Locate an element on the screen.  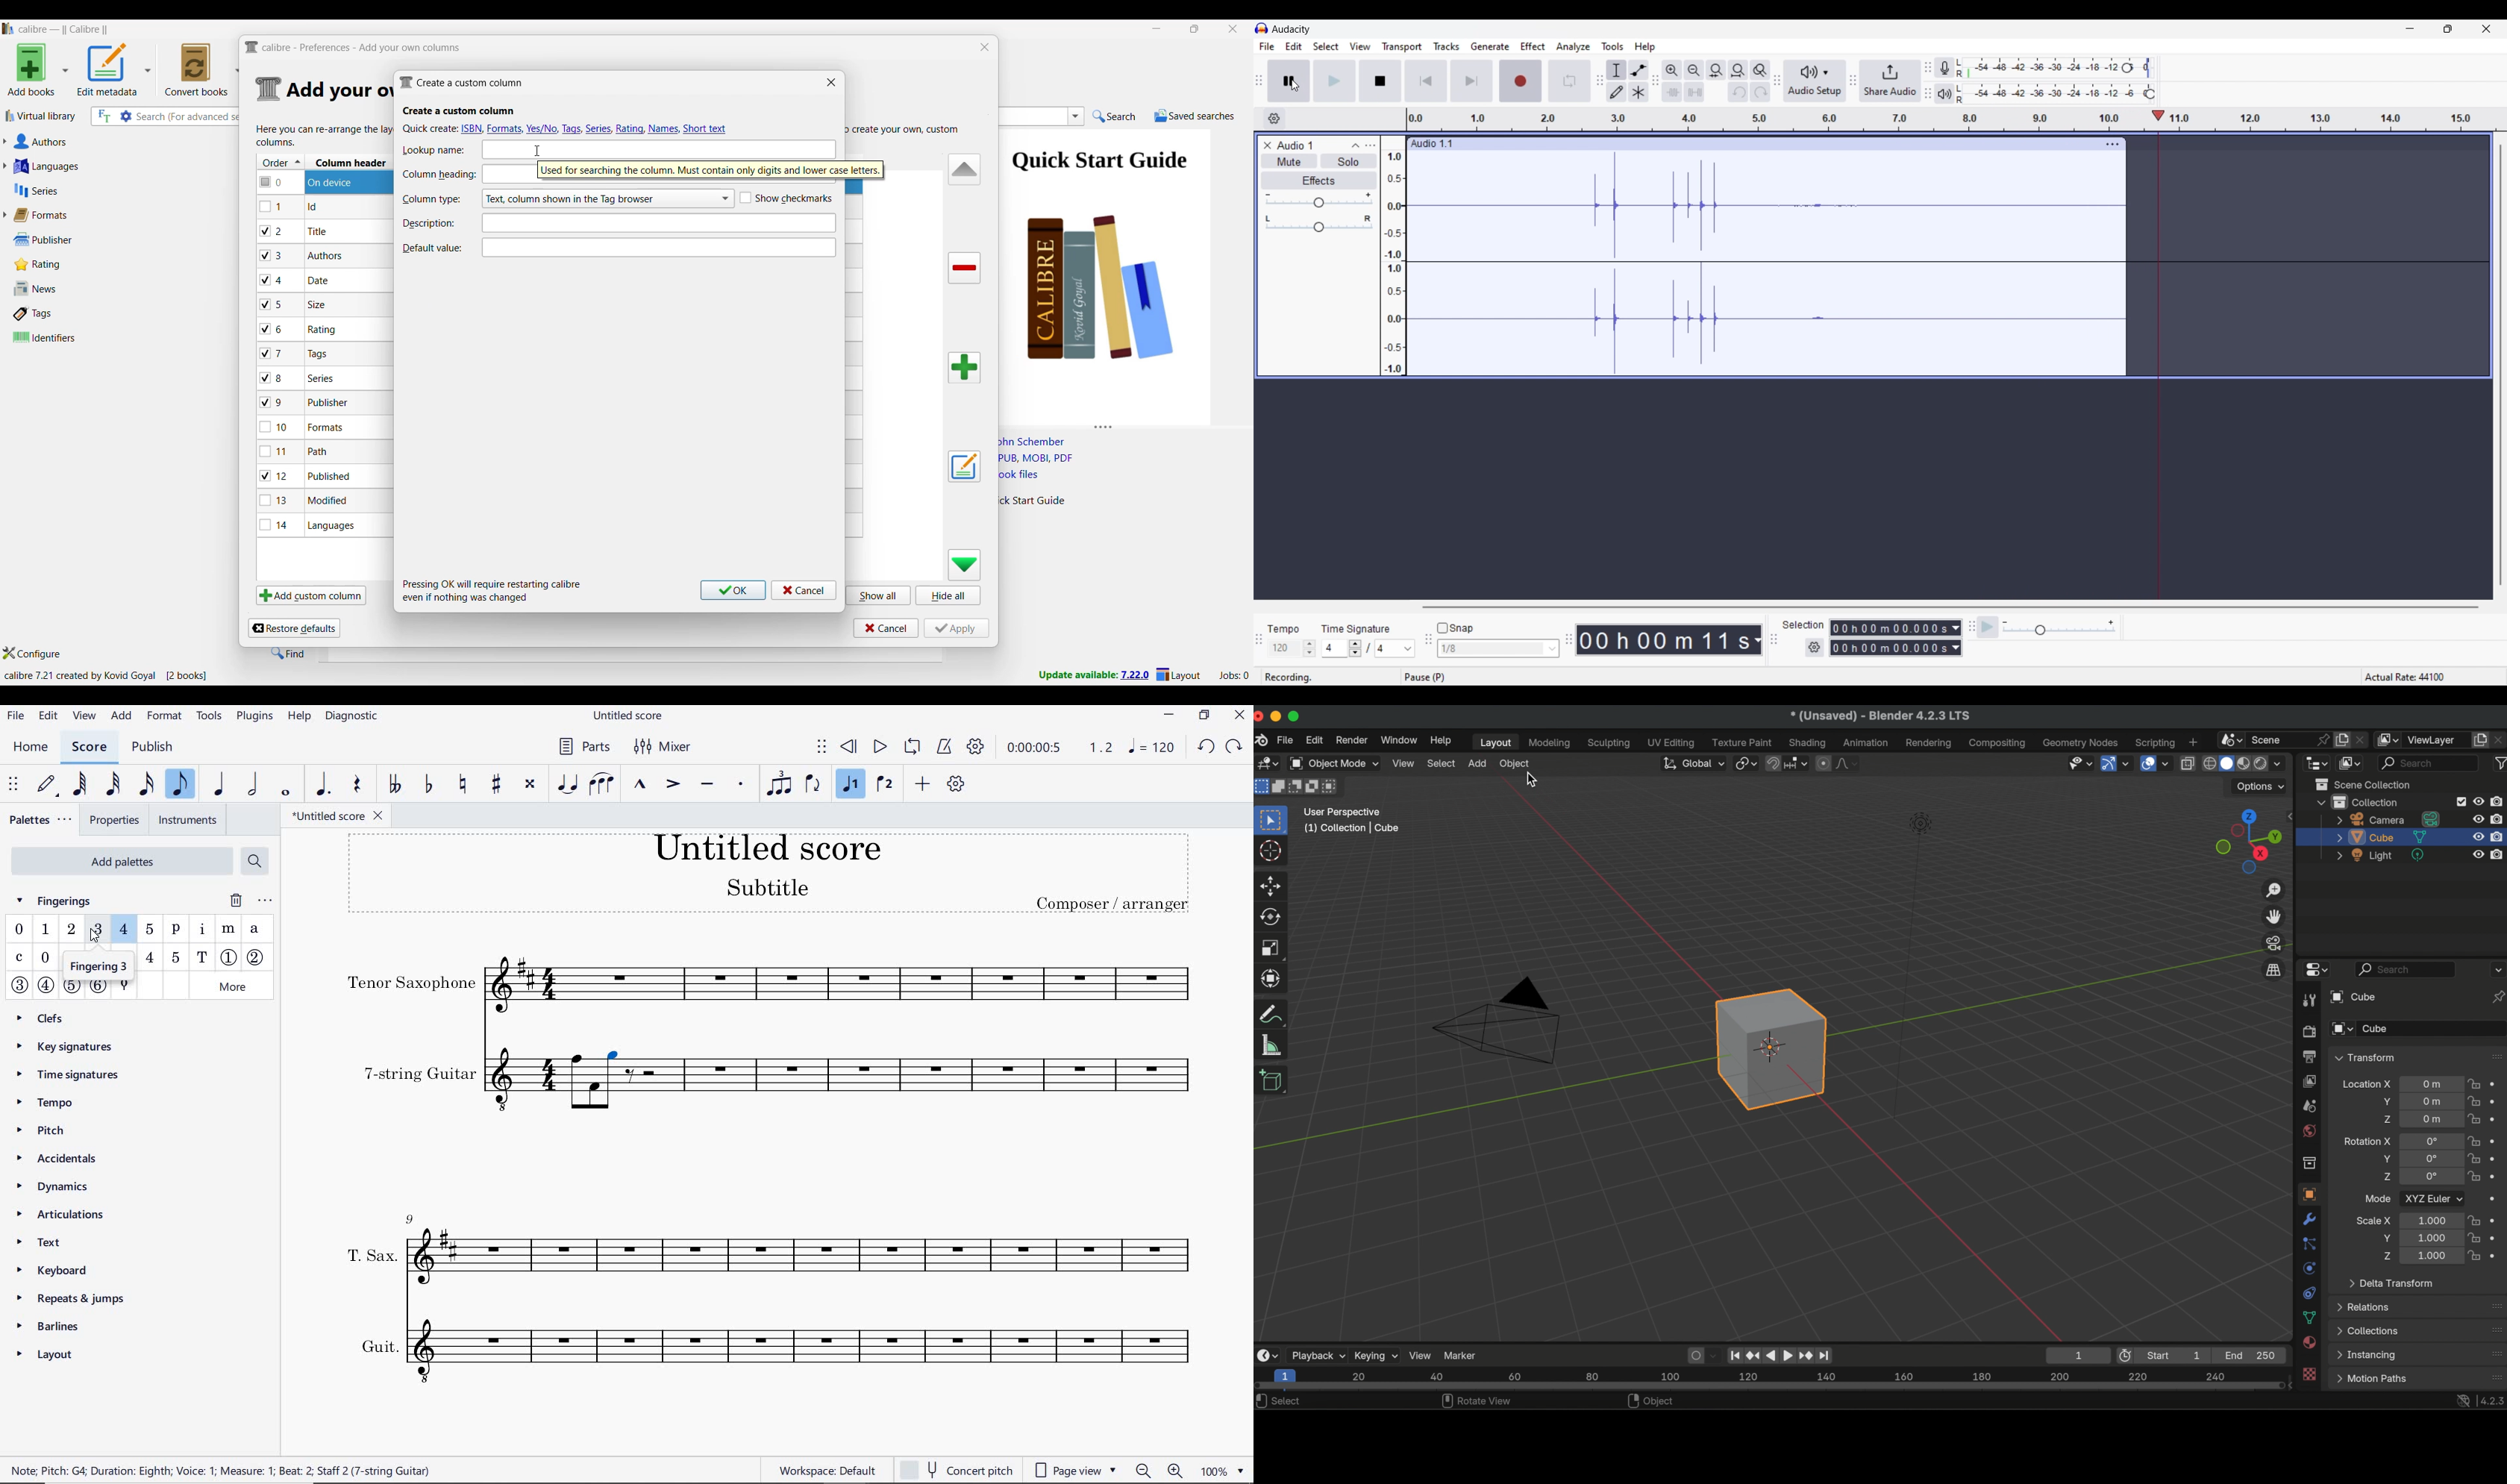
help is located at coordinates (1440, 740).